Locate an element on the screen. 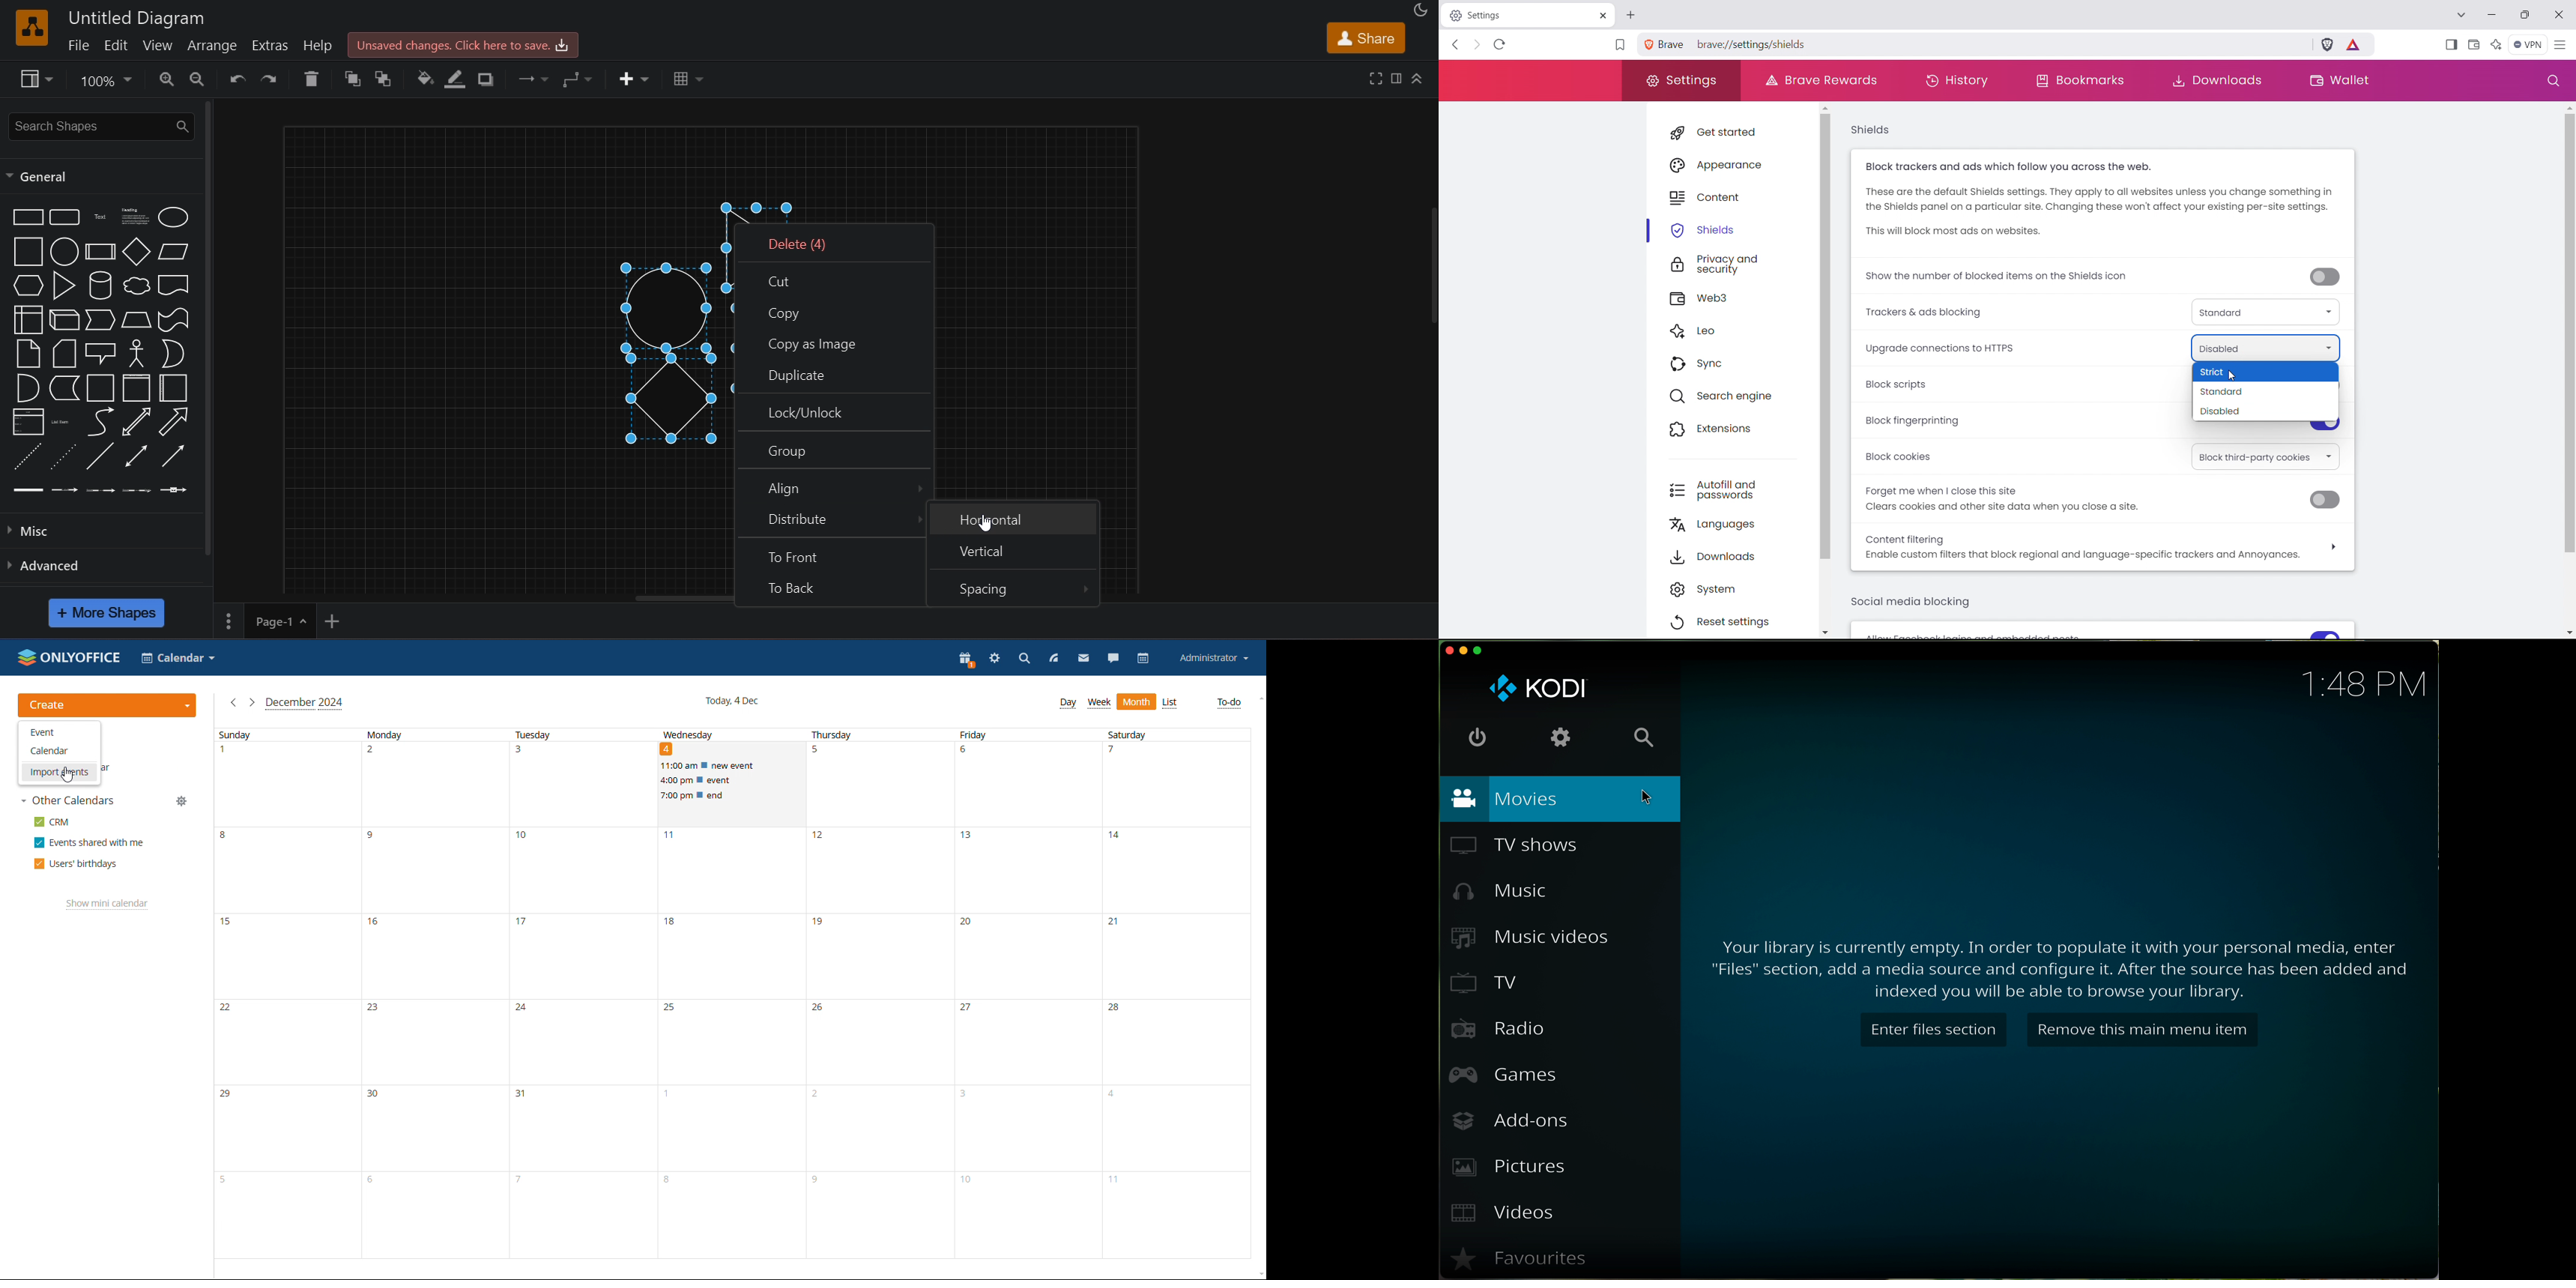 The image size is (2576, 1288). lock/unlock is located at coordinates (834, 413).